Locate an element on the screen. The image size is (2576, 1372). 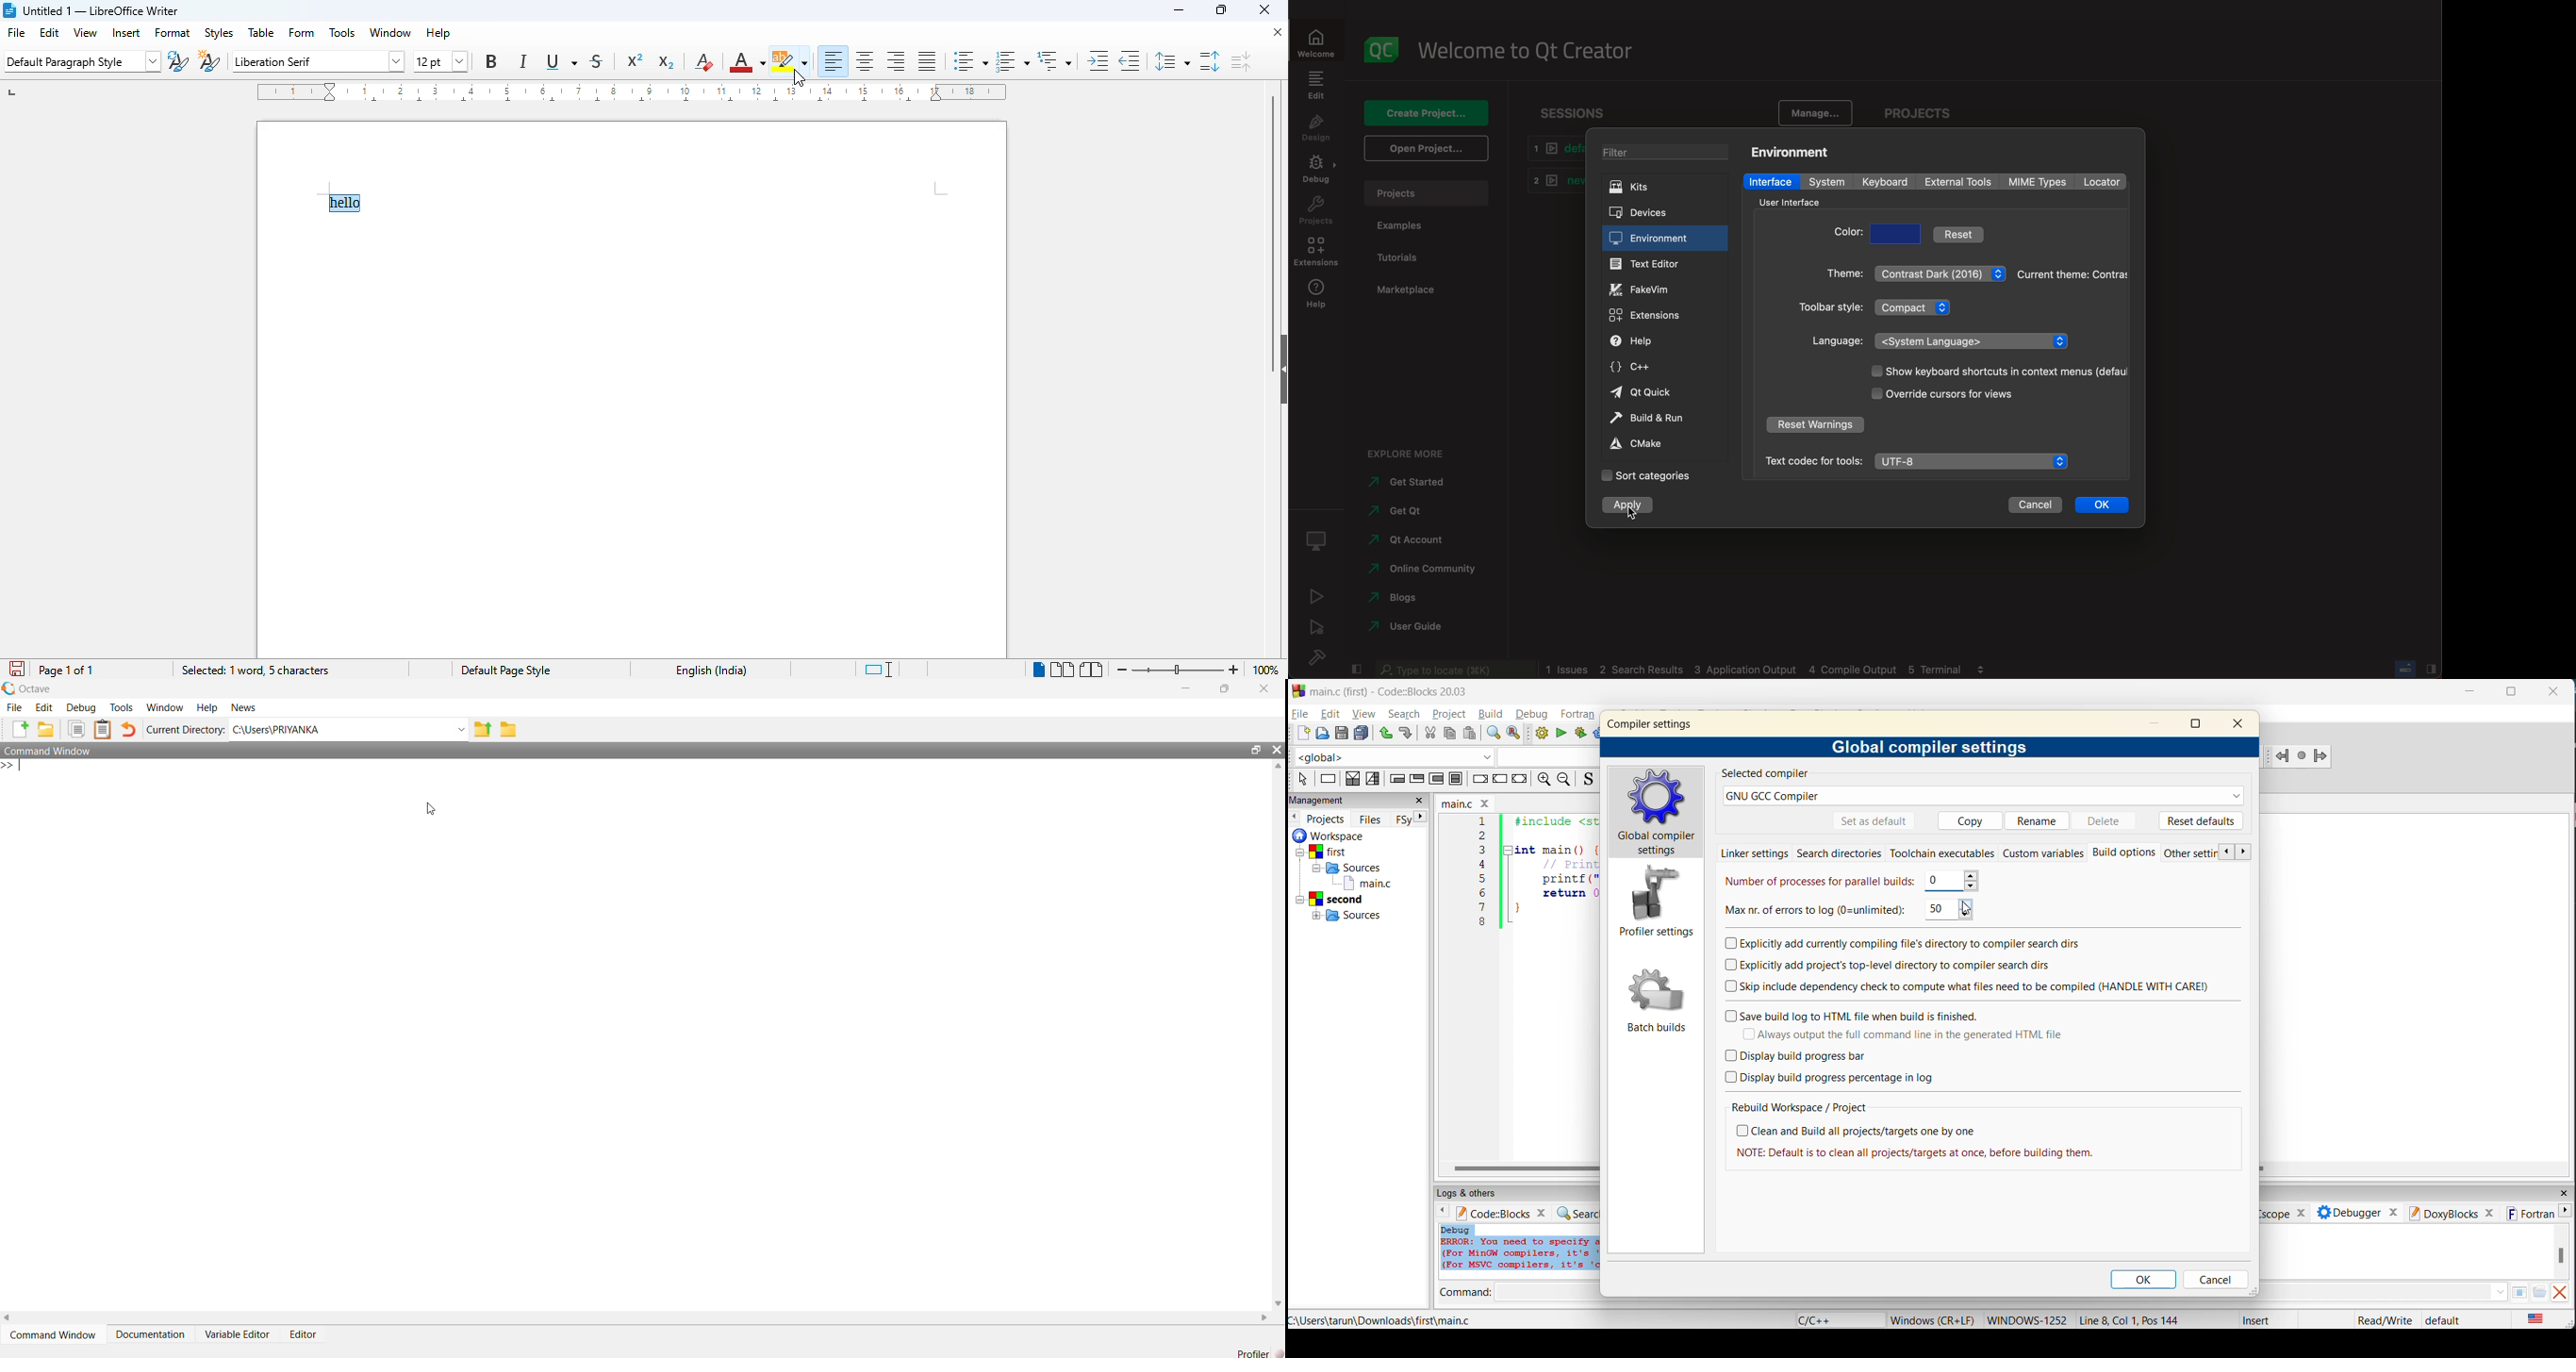
replace is located at coordinates (1515, 735).